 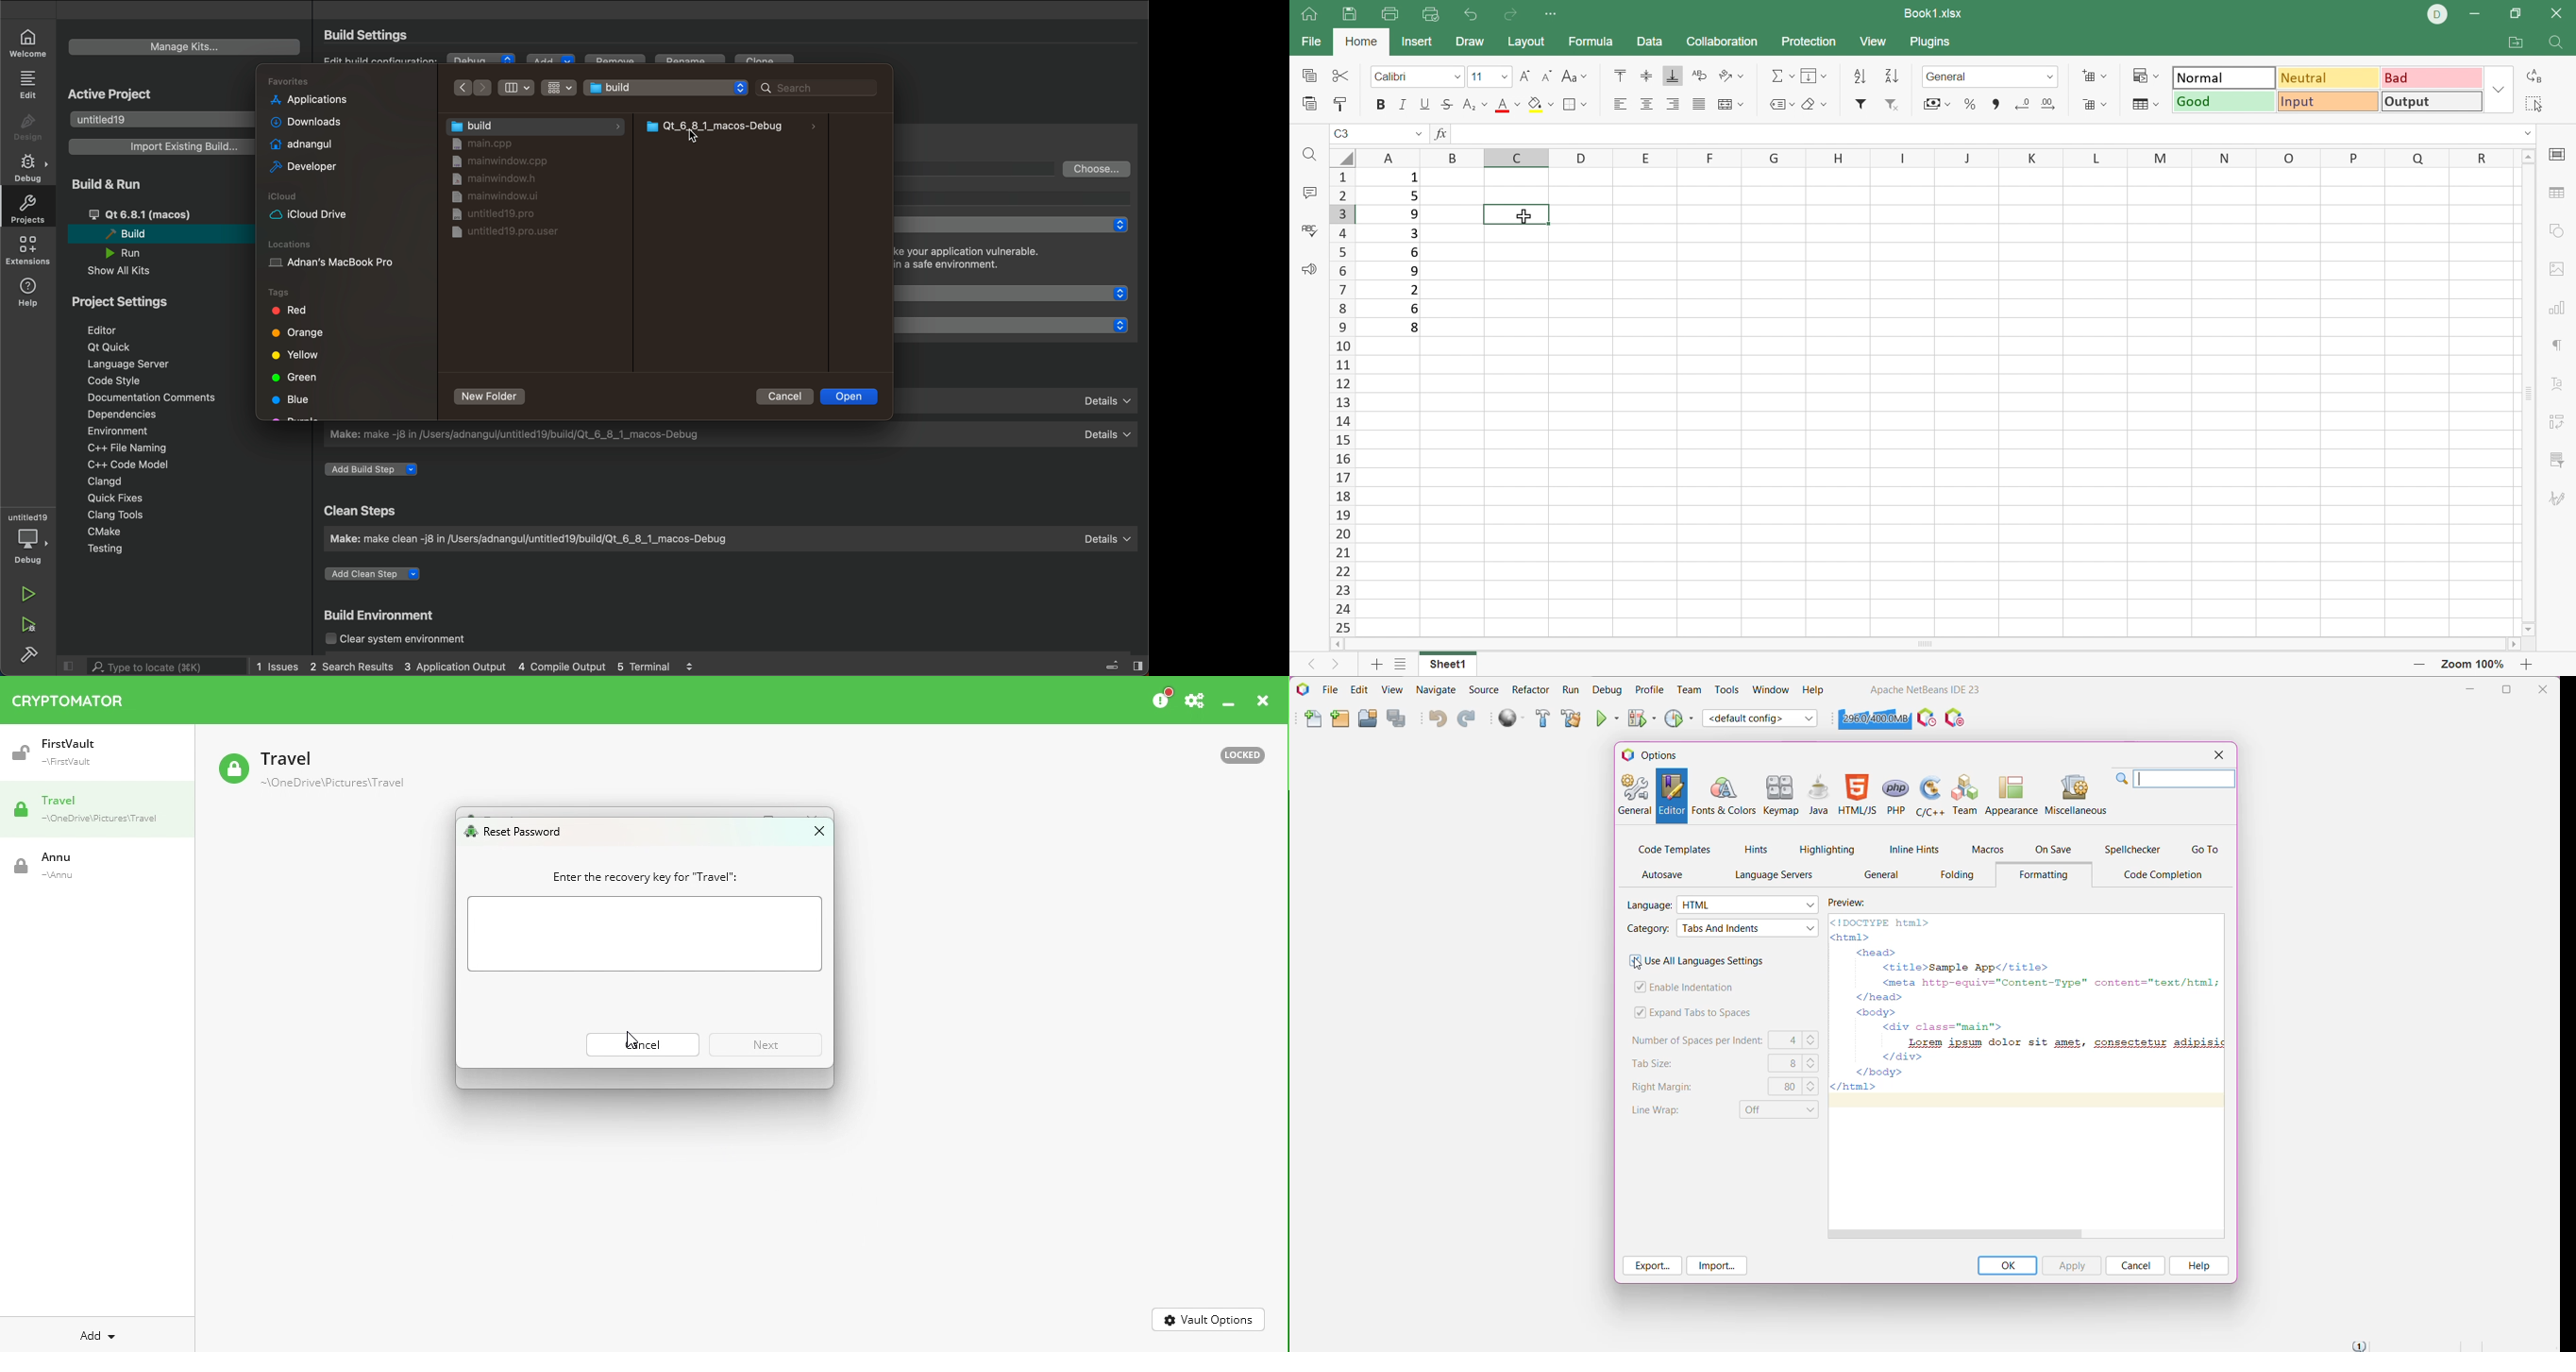 I want to click on Cut, so click(x=1340, y=75).